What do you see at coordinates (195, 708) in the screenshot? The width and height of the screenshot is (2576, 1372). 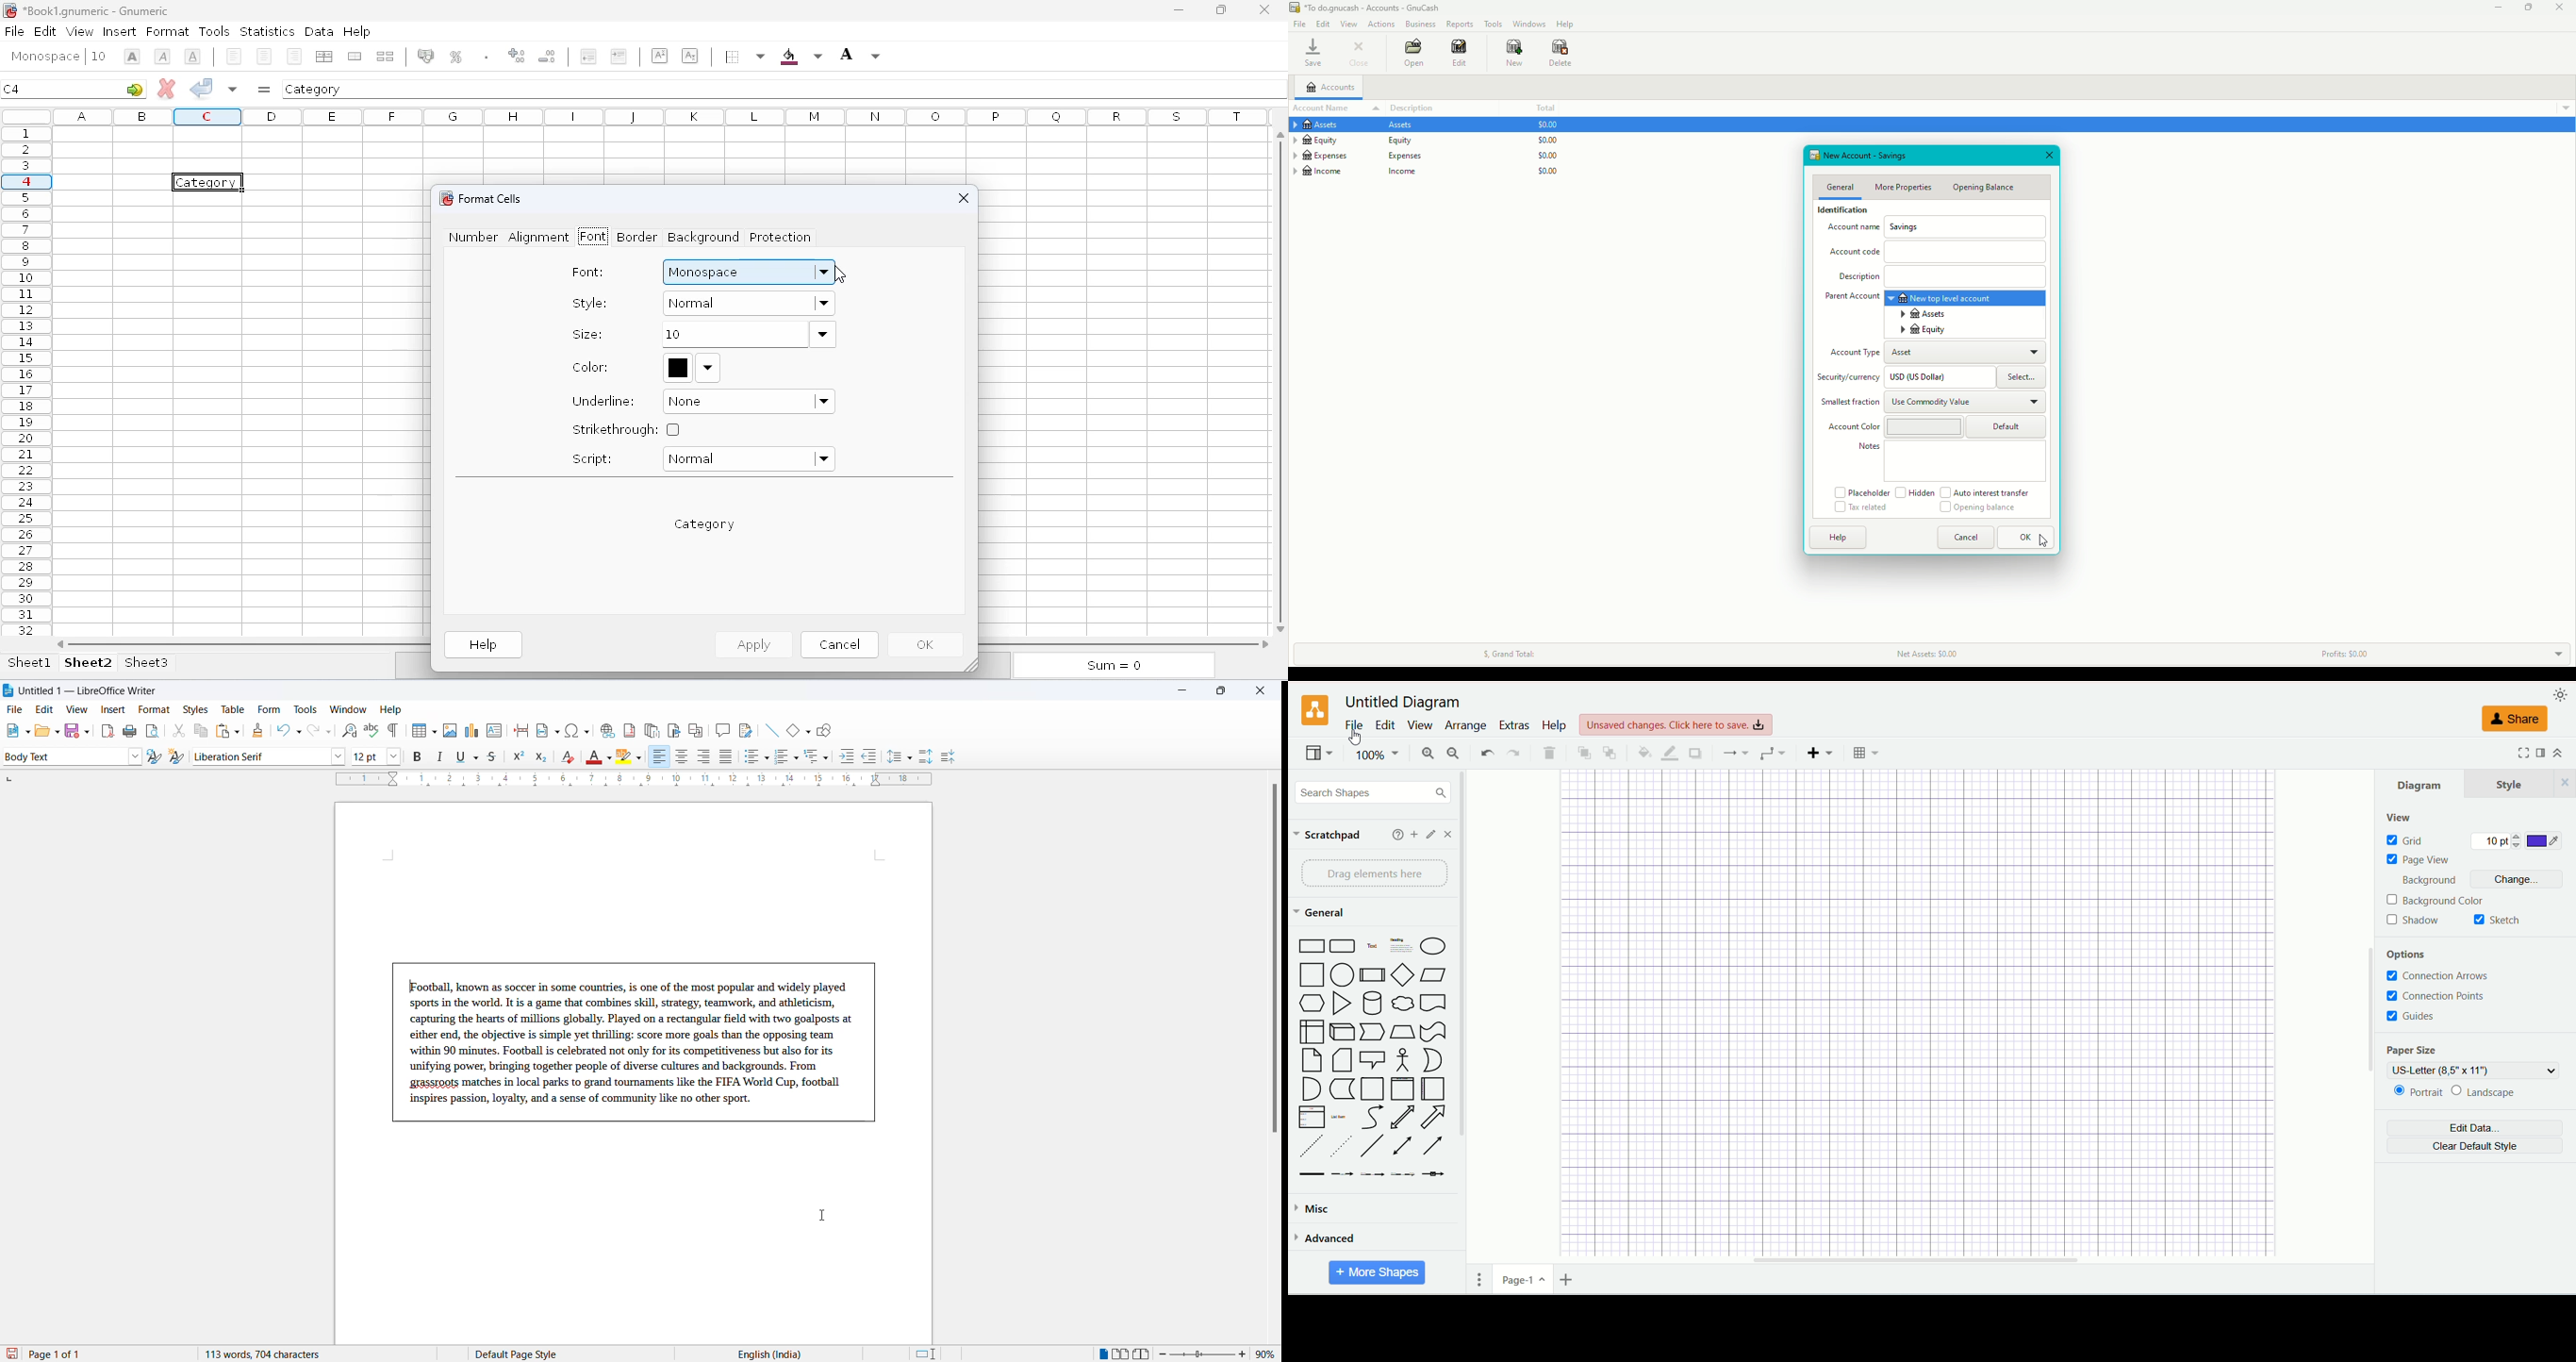 I see `styles` at bounding box center [195, 708].